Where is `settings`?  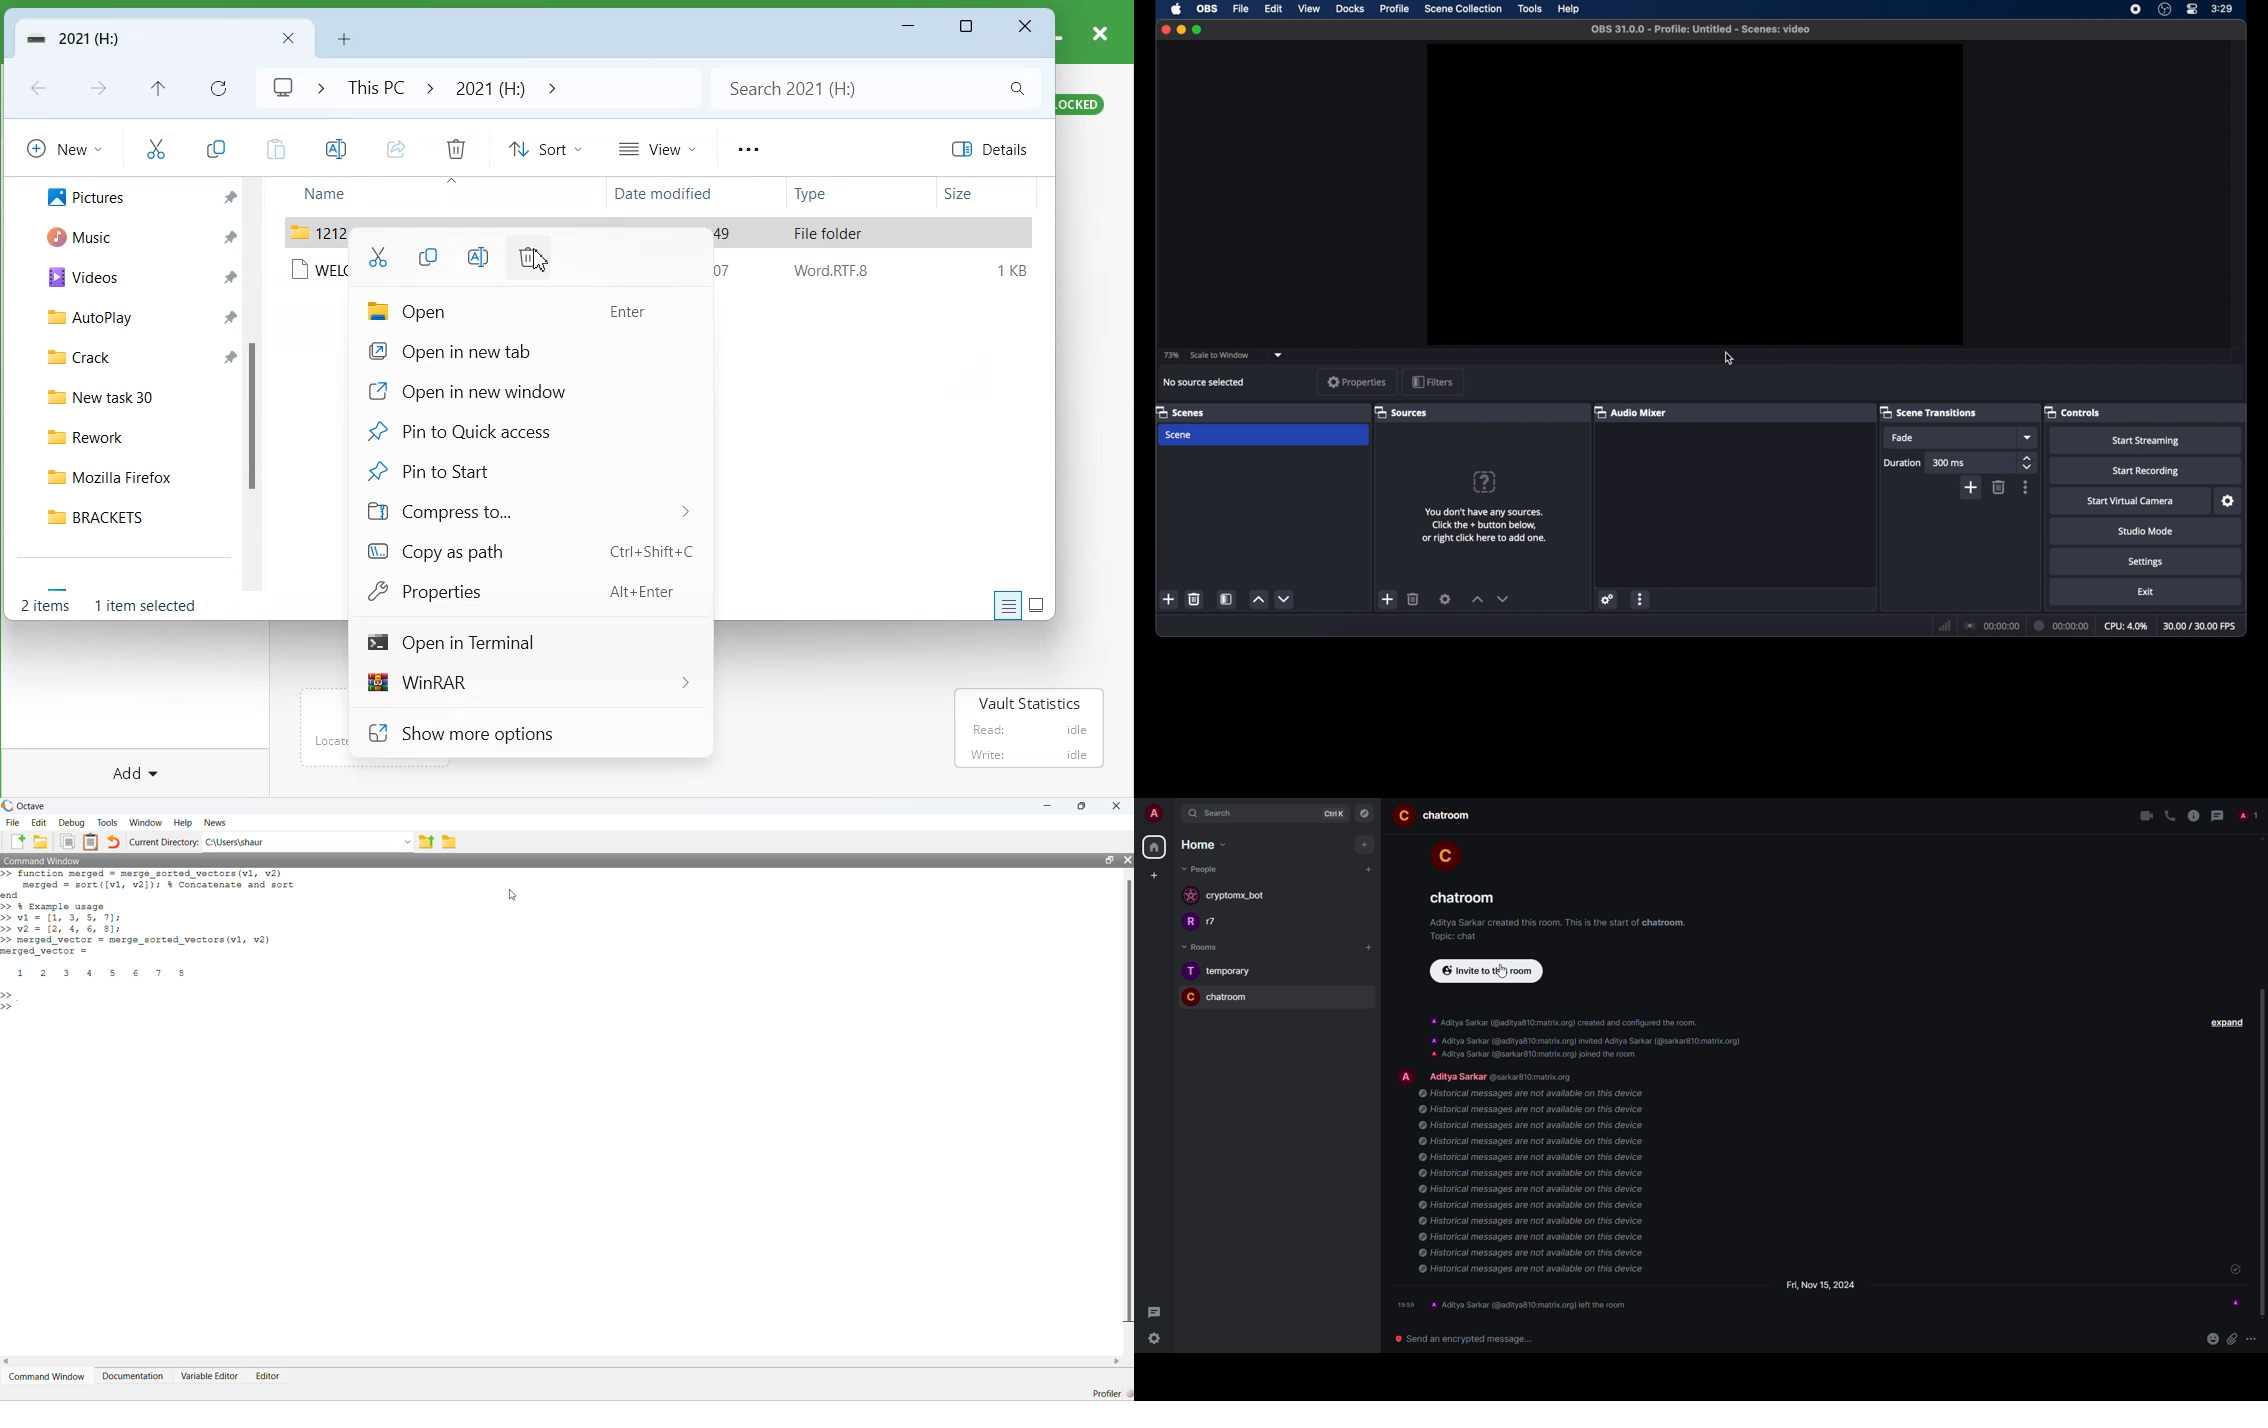
settings is located at coordinates (2147, 562).